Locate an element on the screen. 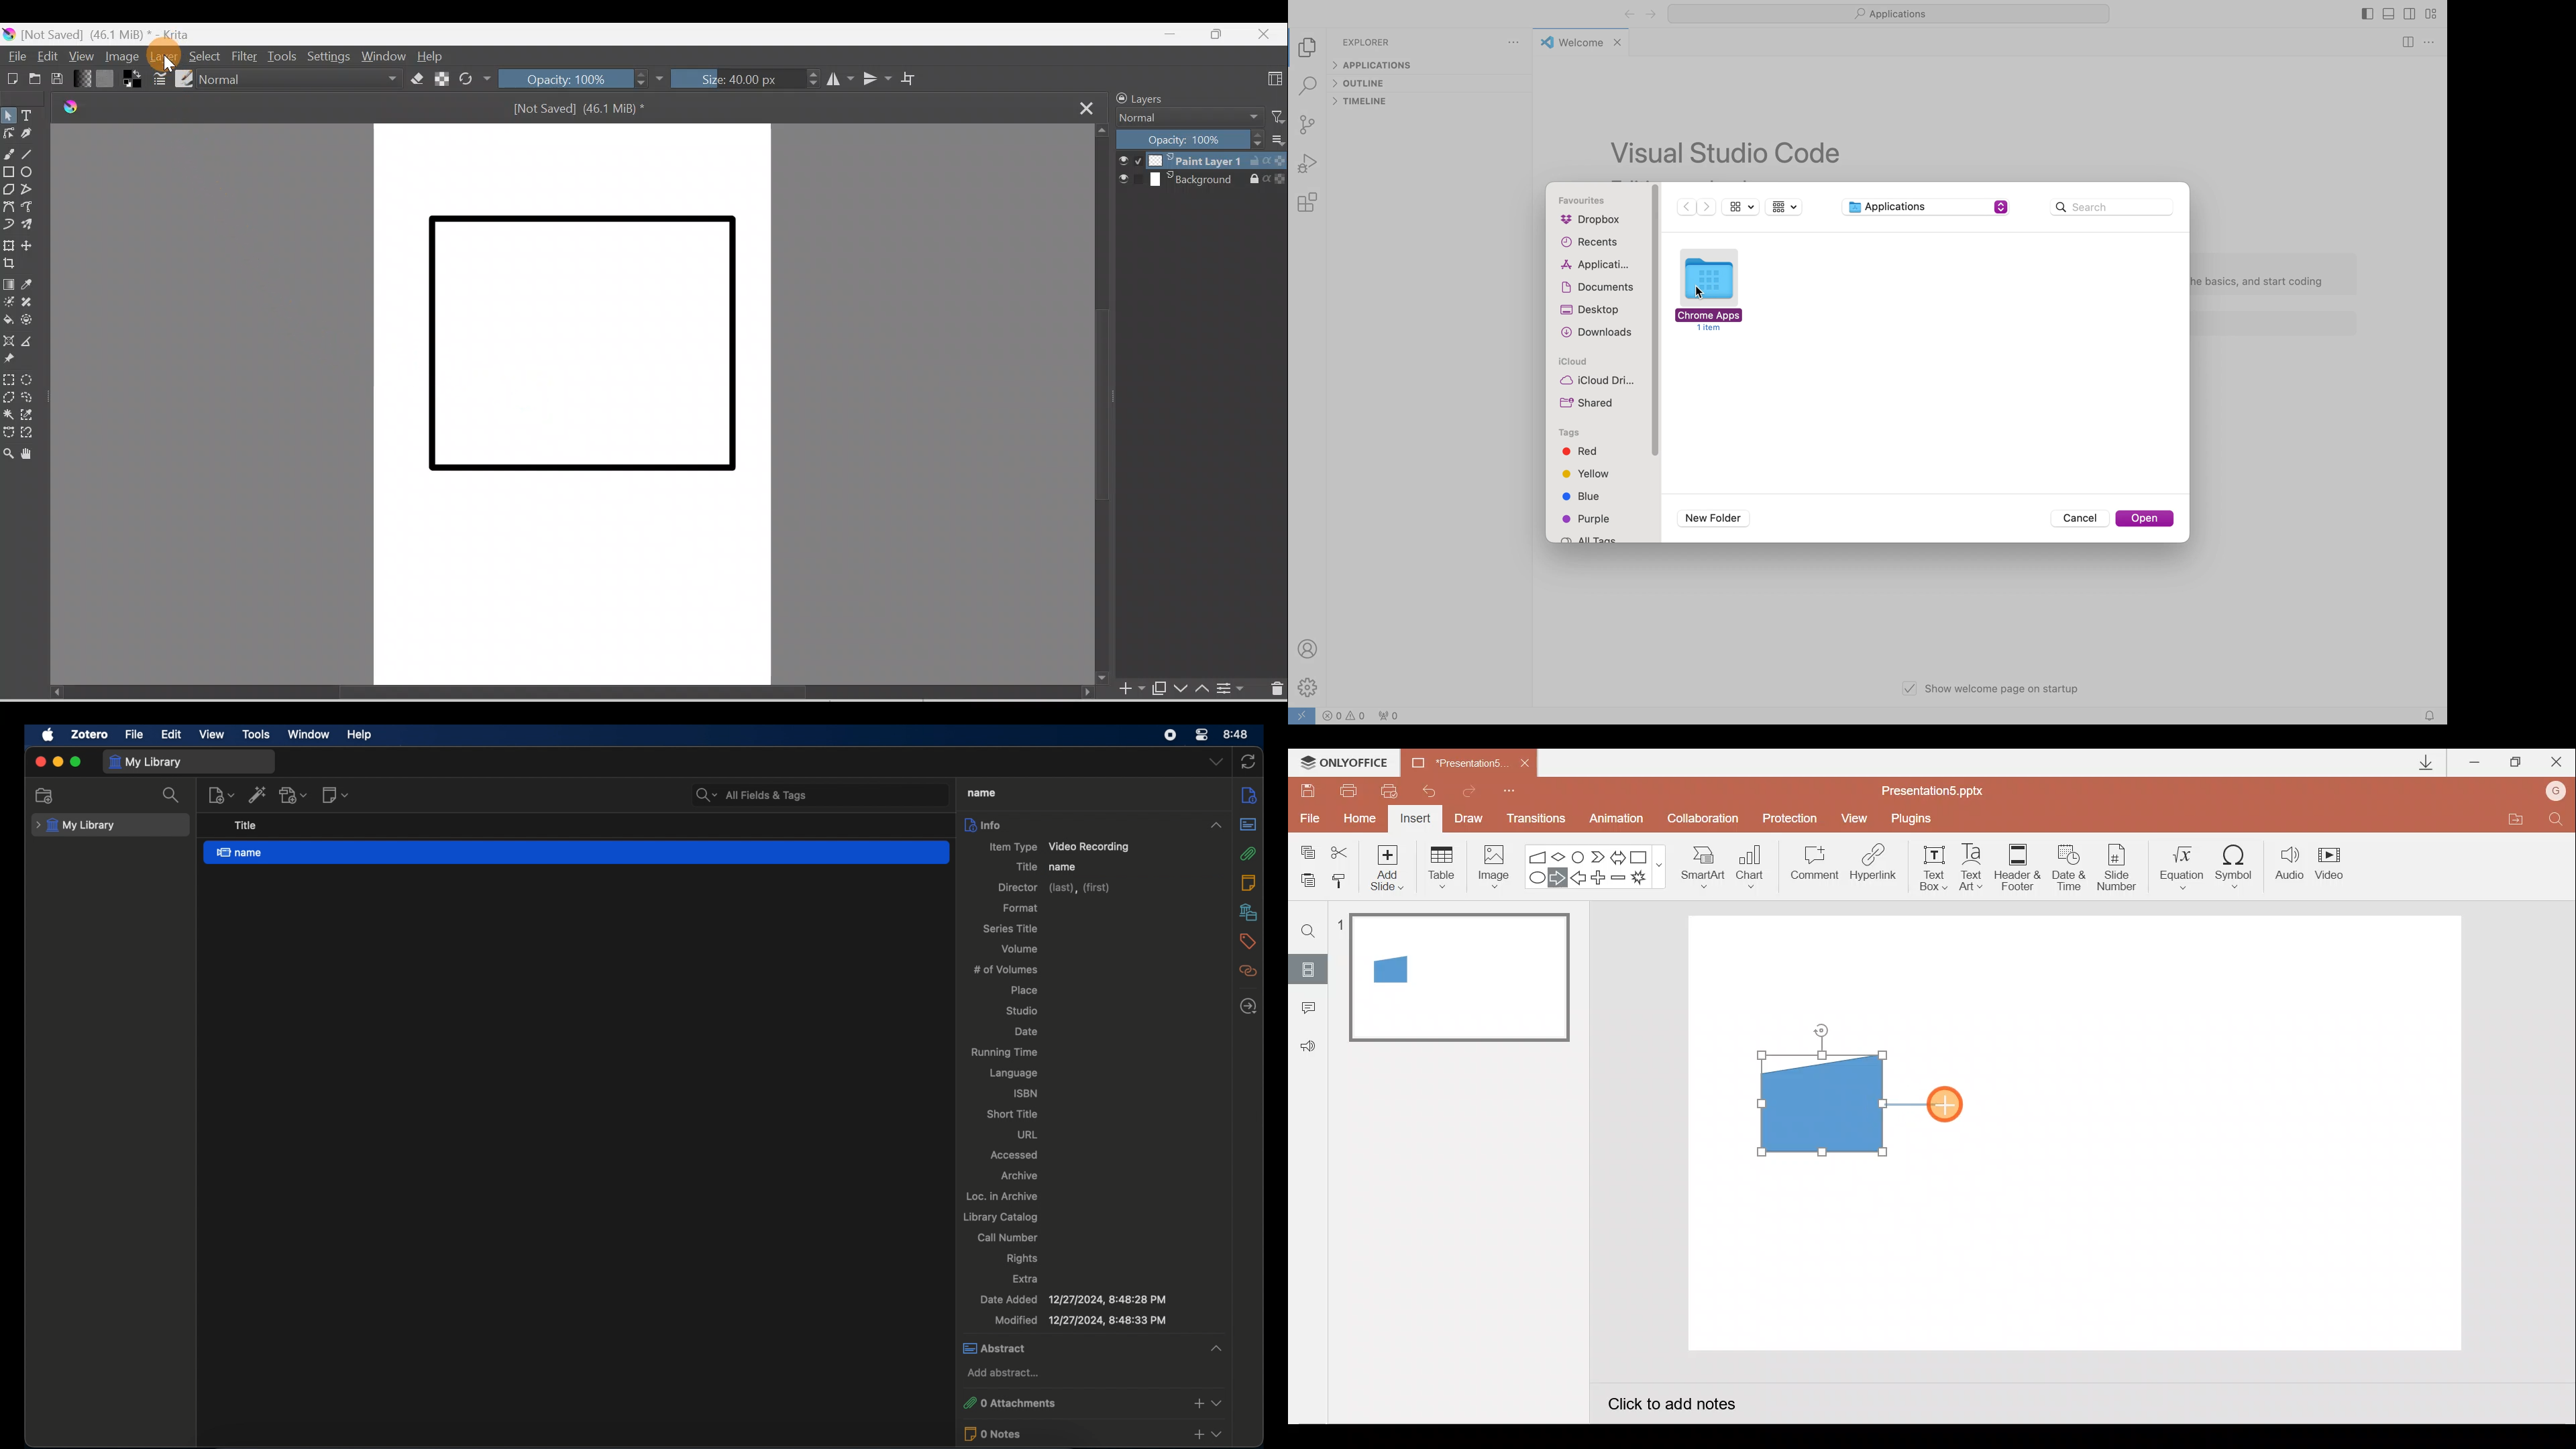  Preserve Alpha is located at coordinates (439, 78).